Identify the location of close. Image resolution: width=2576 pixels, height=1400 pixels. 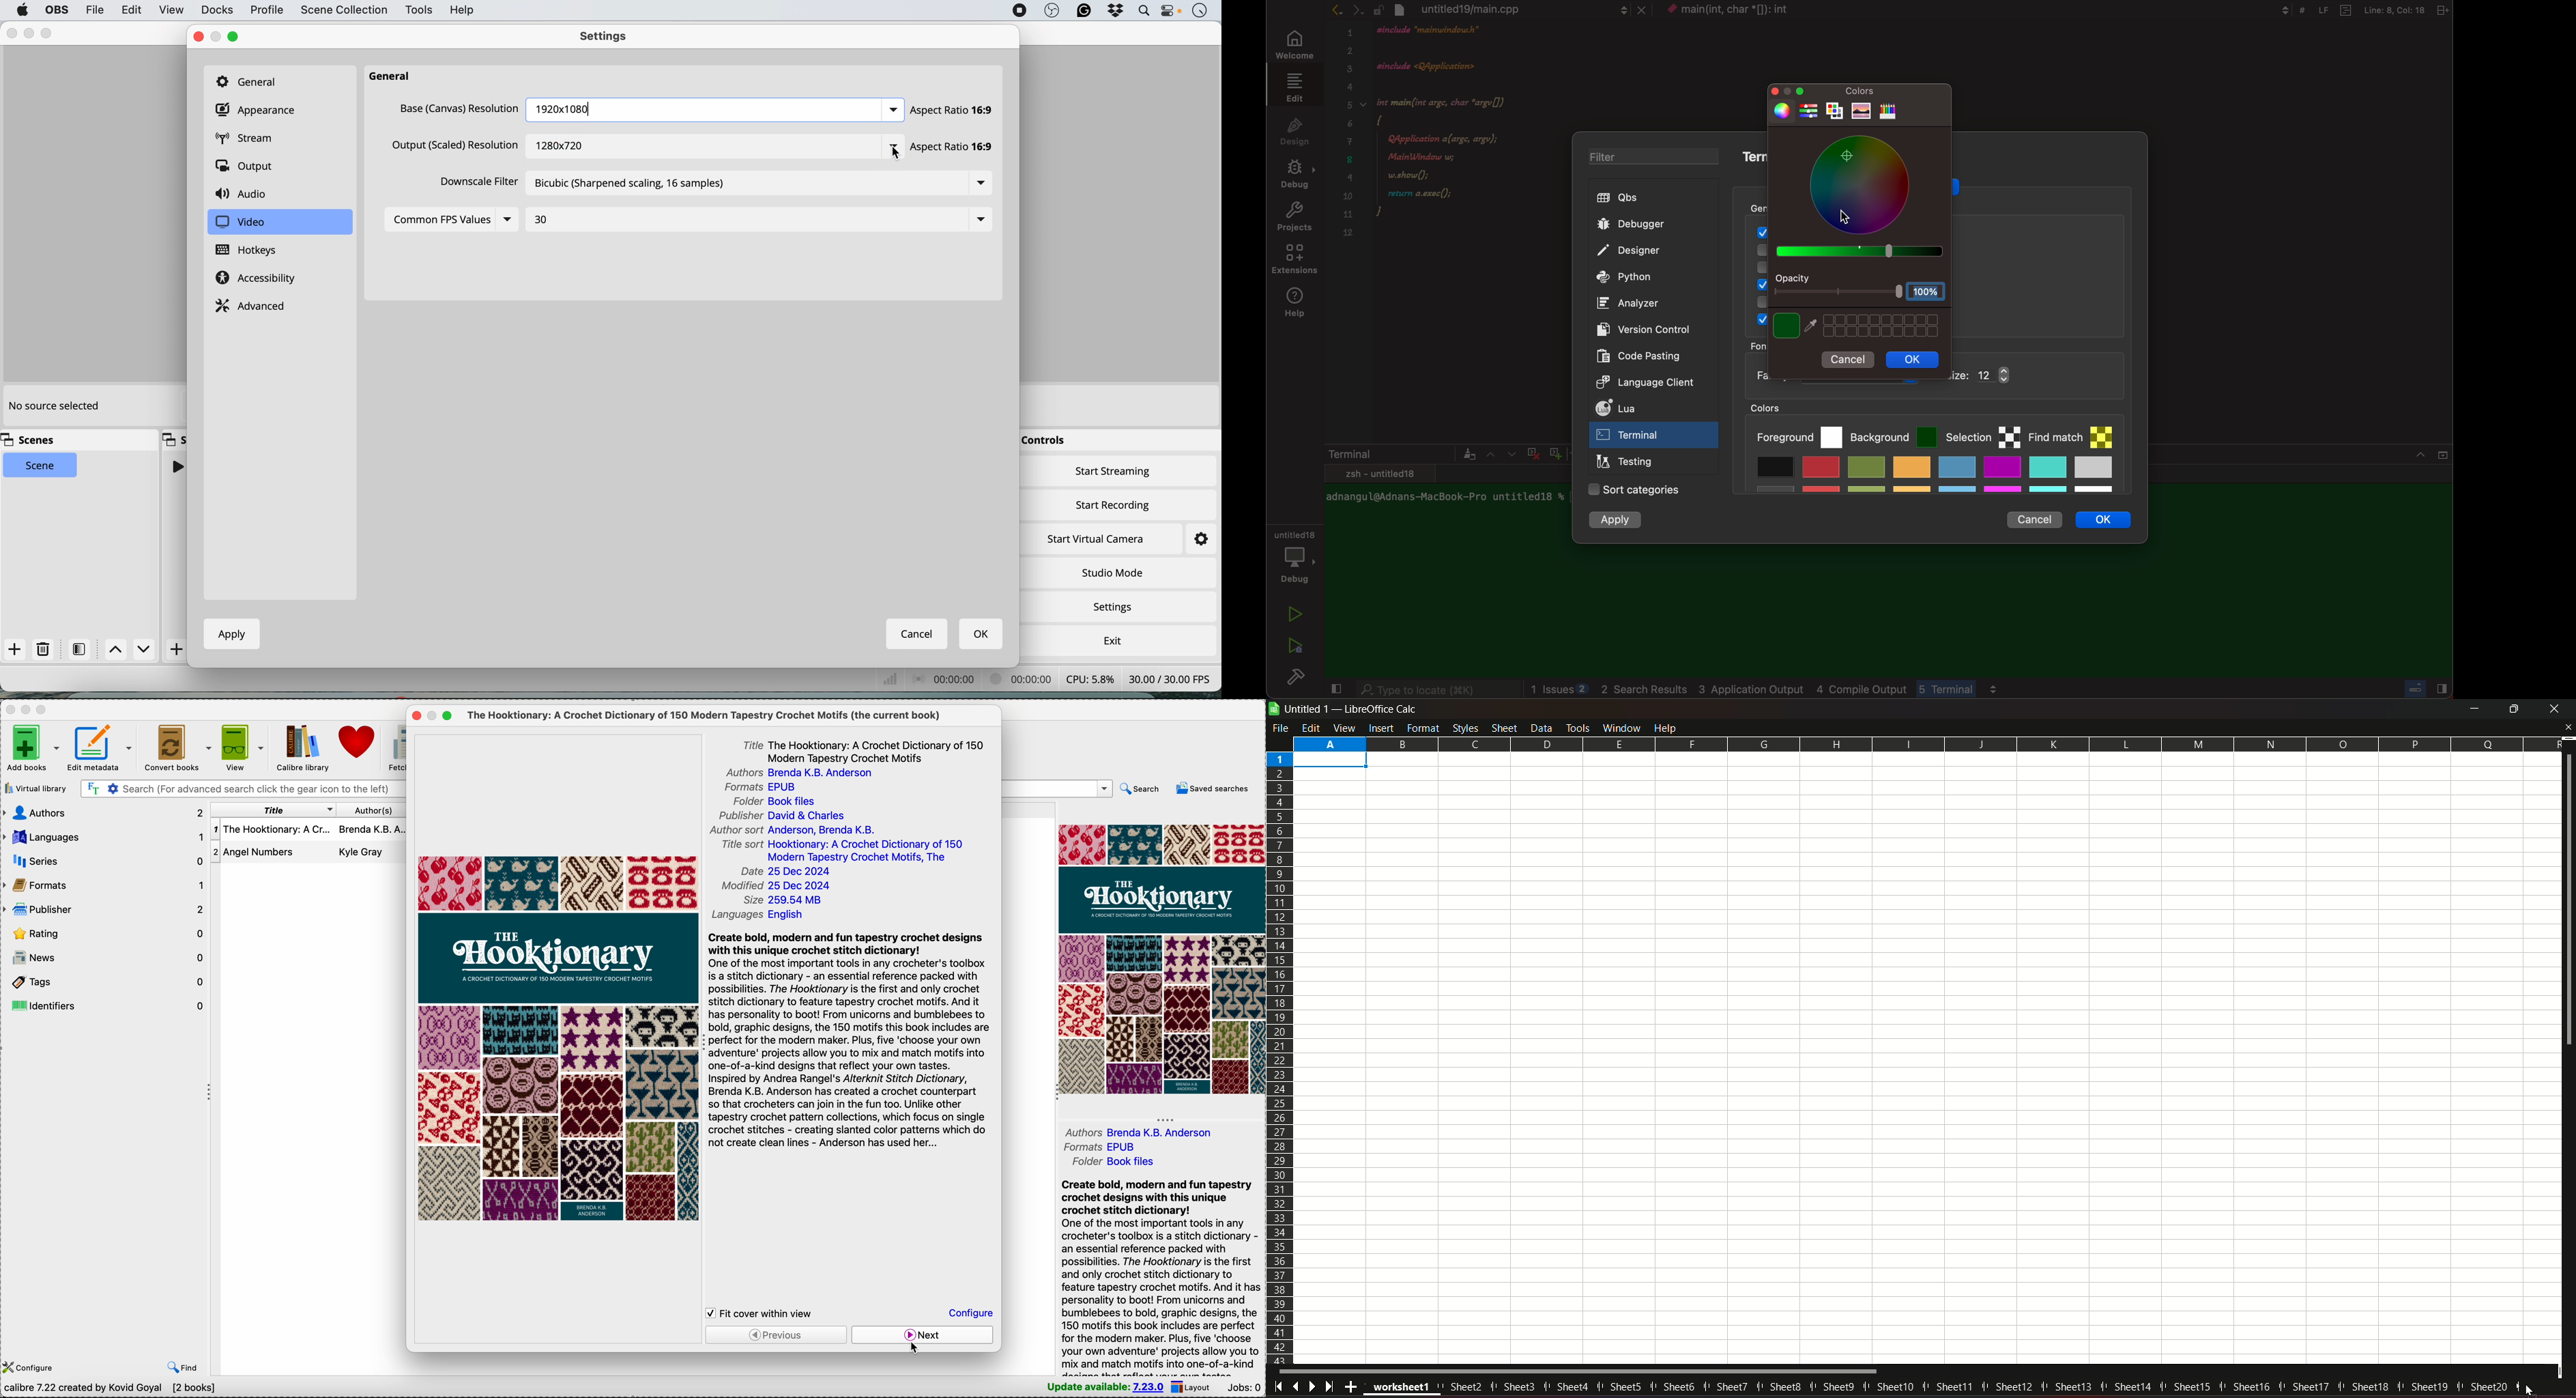
(12, 34).